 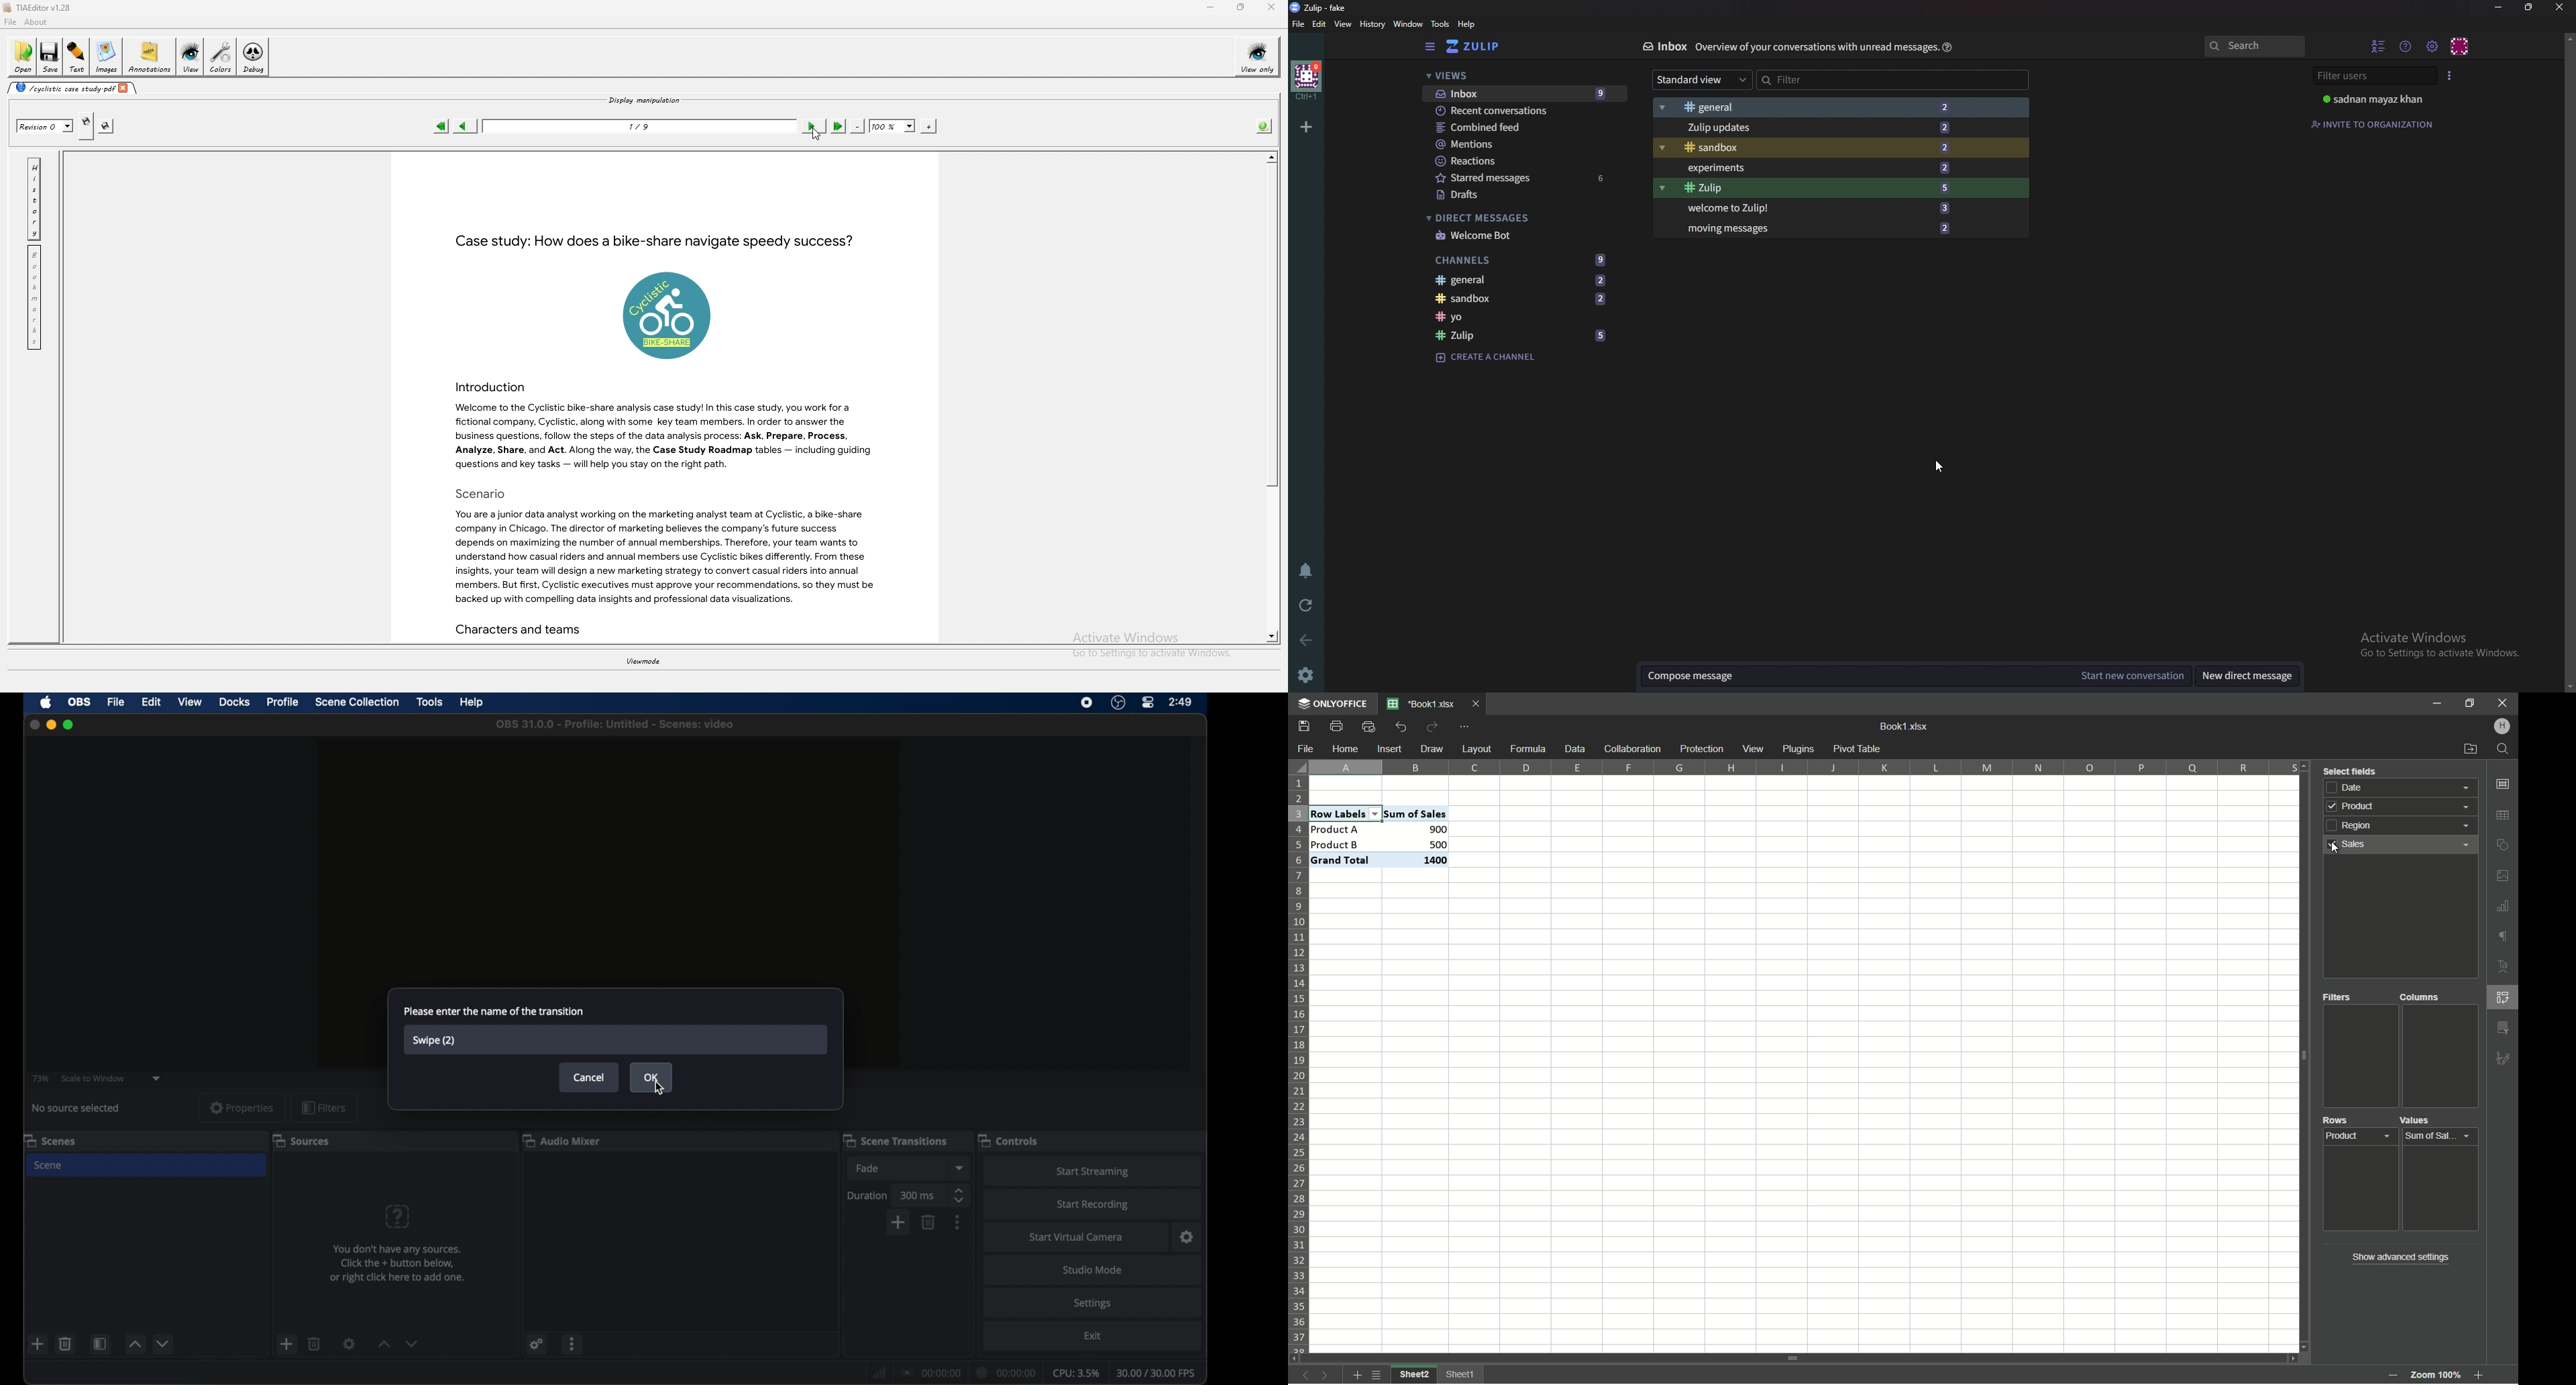 What do you see at coordinates (1344, 24) in the screenshot?
I see `view` at bounding box center [1344, 24].